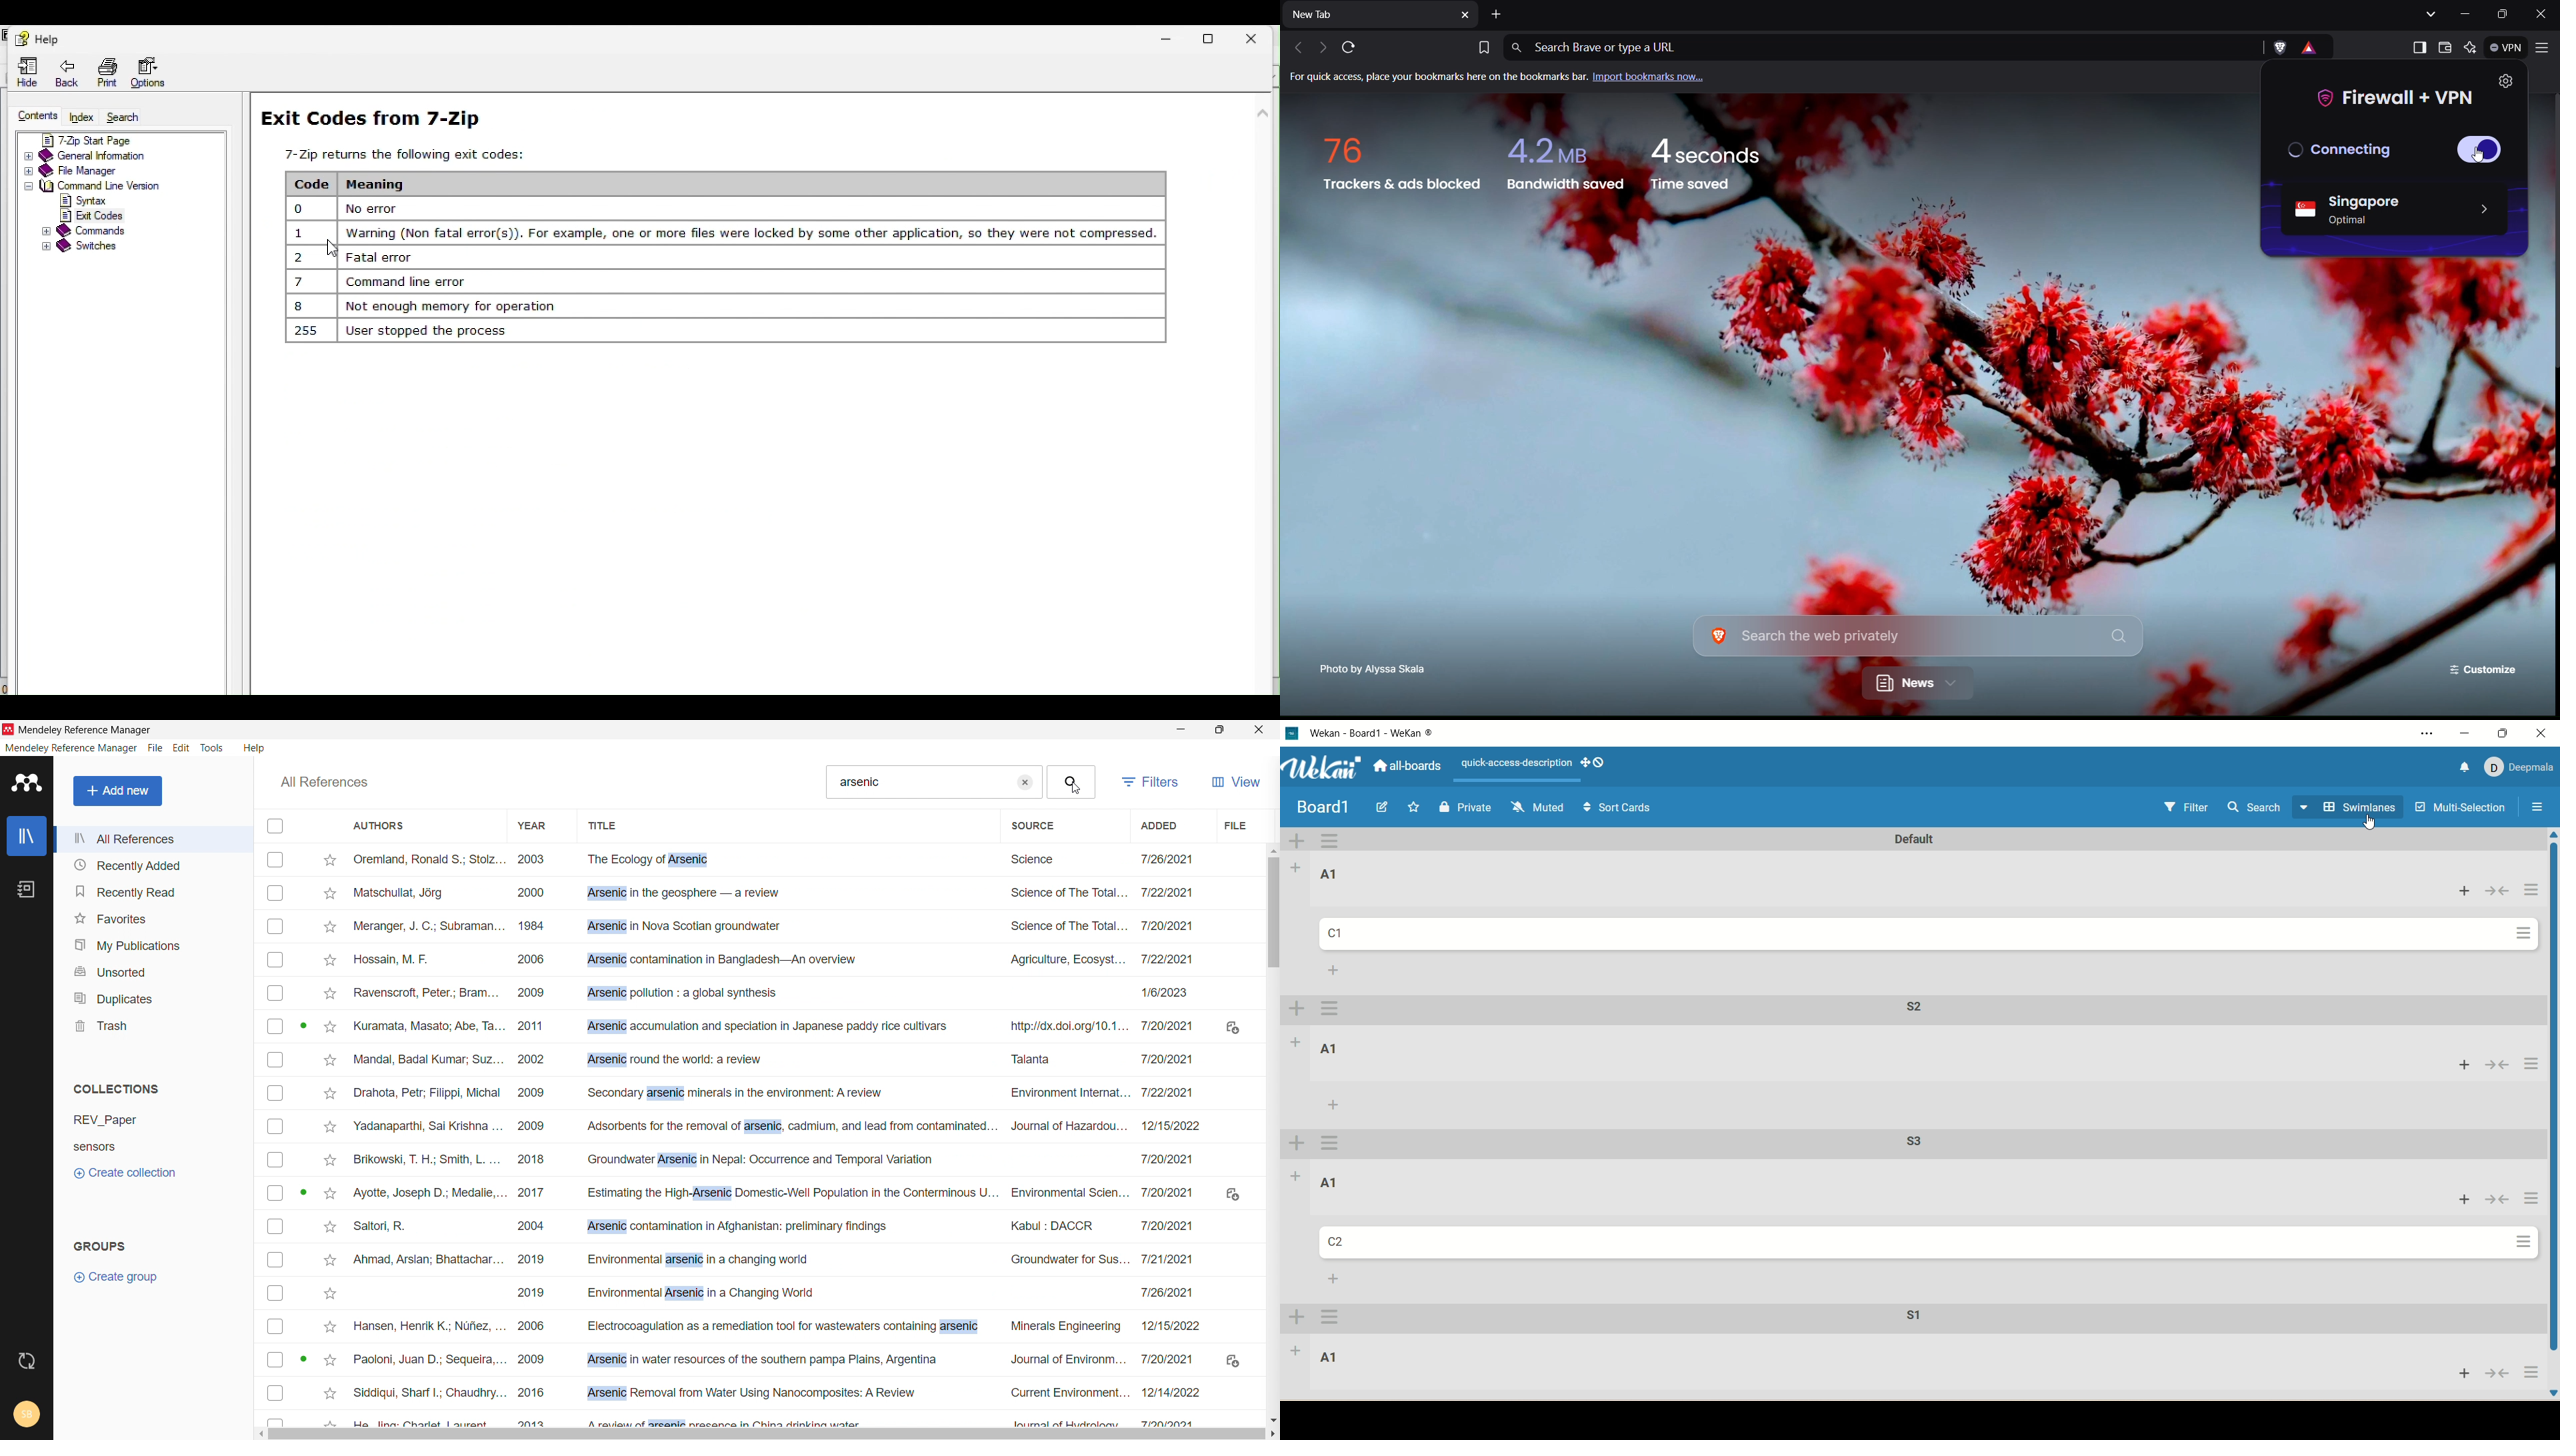 This screenshot has height=1456, width=2576. What do you see at coordinates (329, 1124) in the screenshot?
I see `Add to favorites` at bounding box center [329, 1124].